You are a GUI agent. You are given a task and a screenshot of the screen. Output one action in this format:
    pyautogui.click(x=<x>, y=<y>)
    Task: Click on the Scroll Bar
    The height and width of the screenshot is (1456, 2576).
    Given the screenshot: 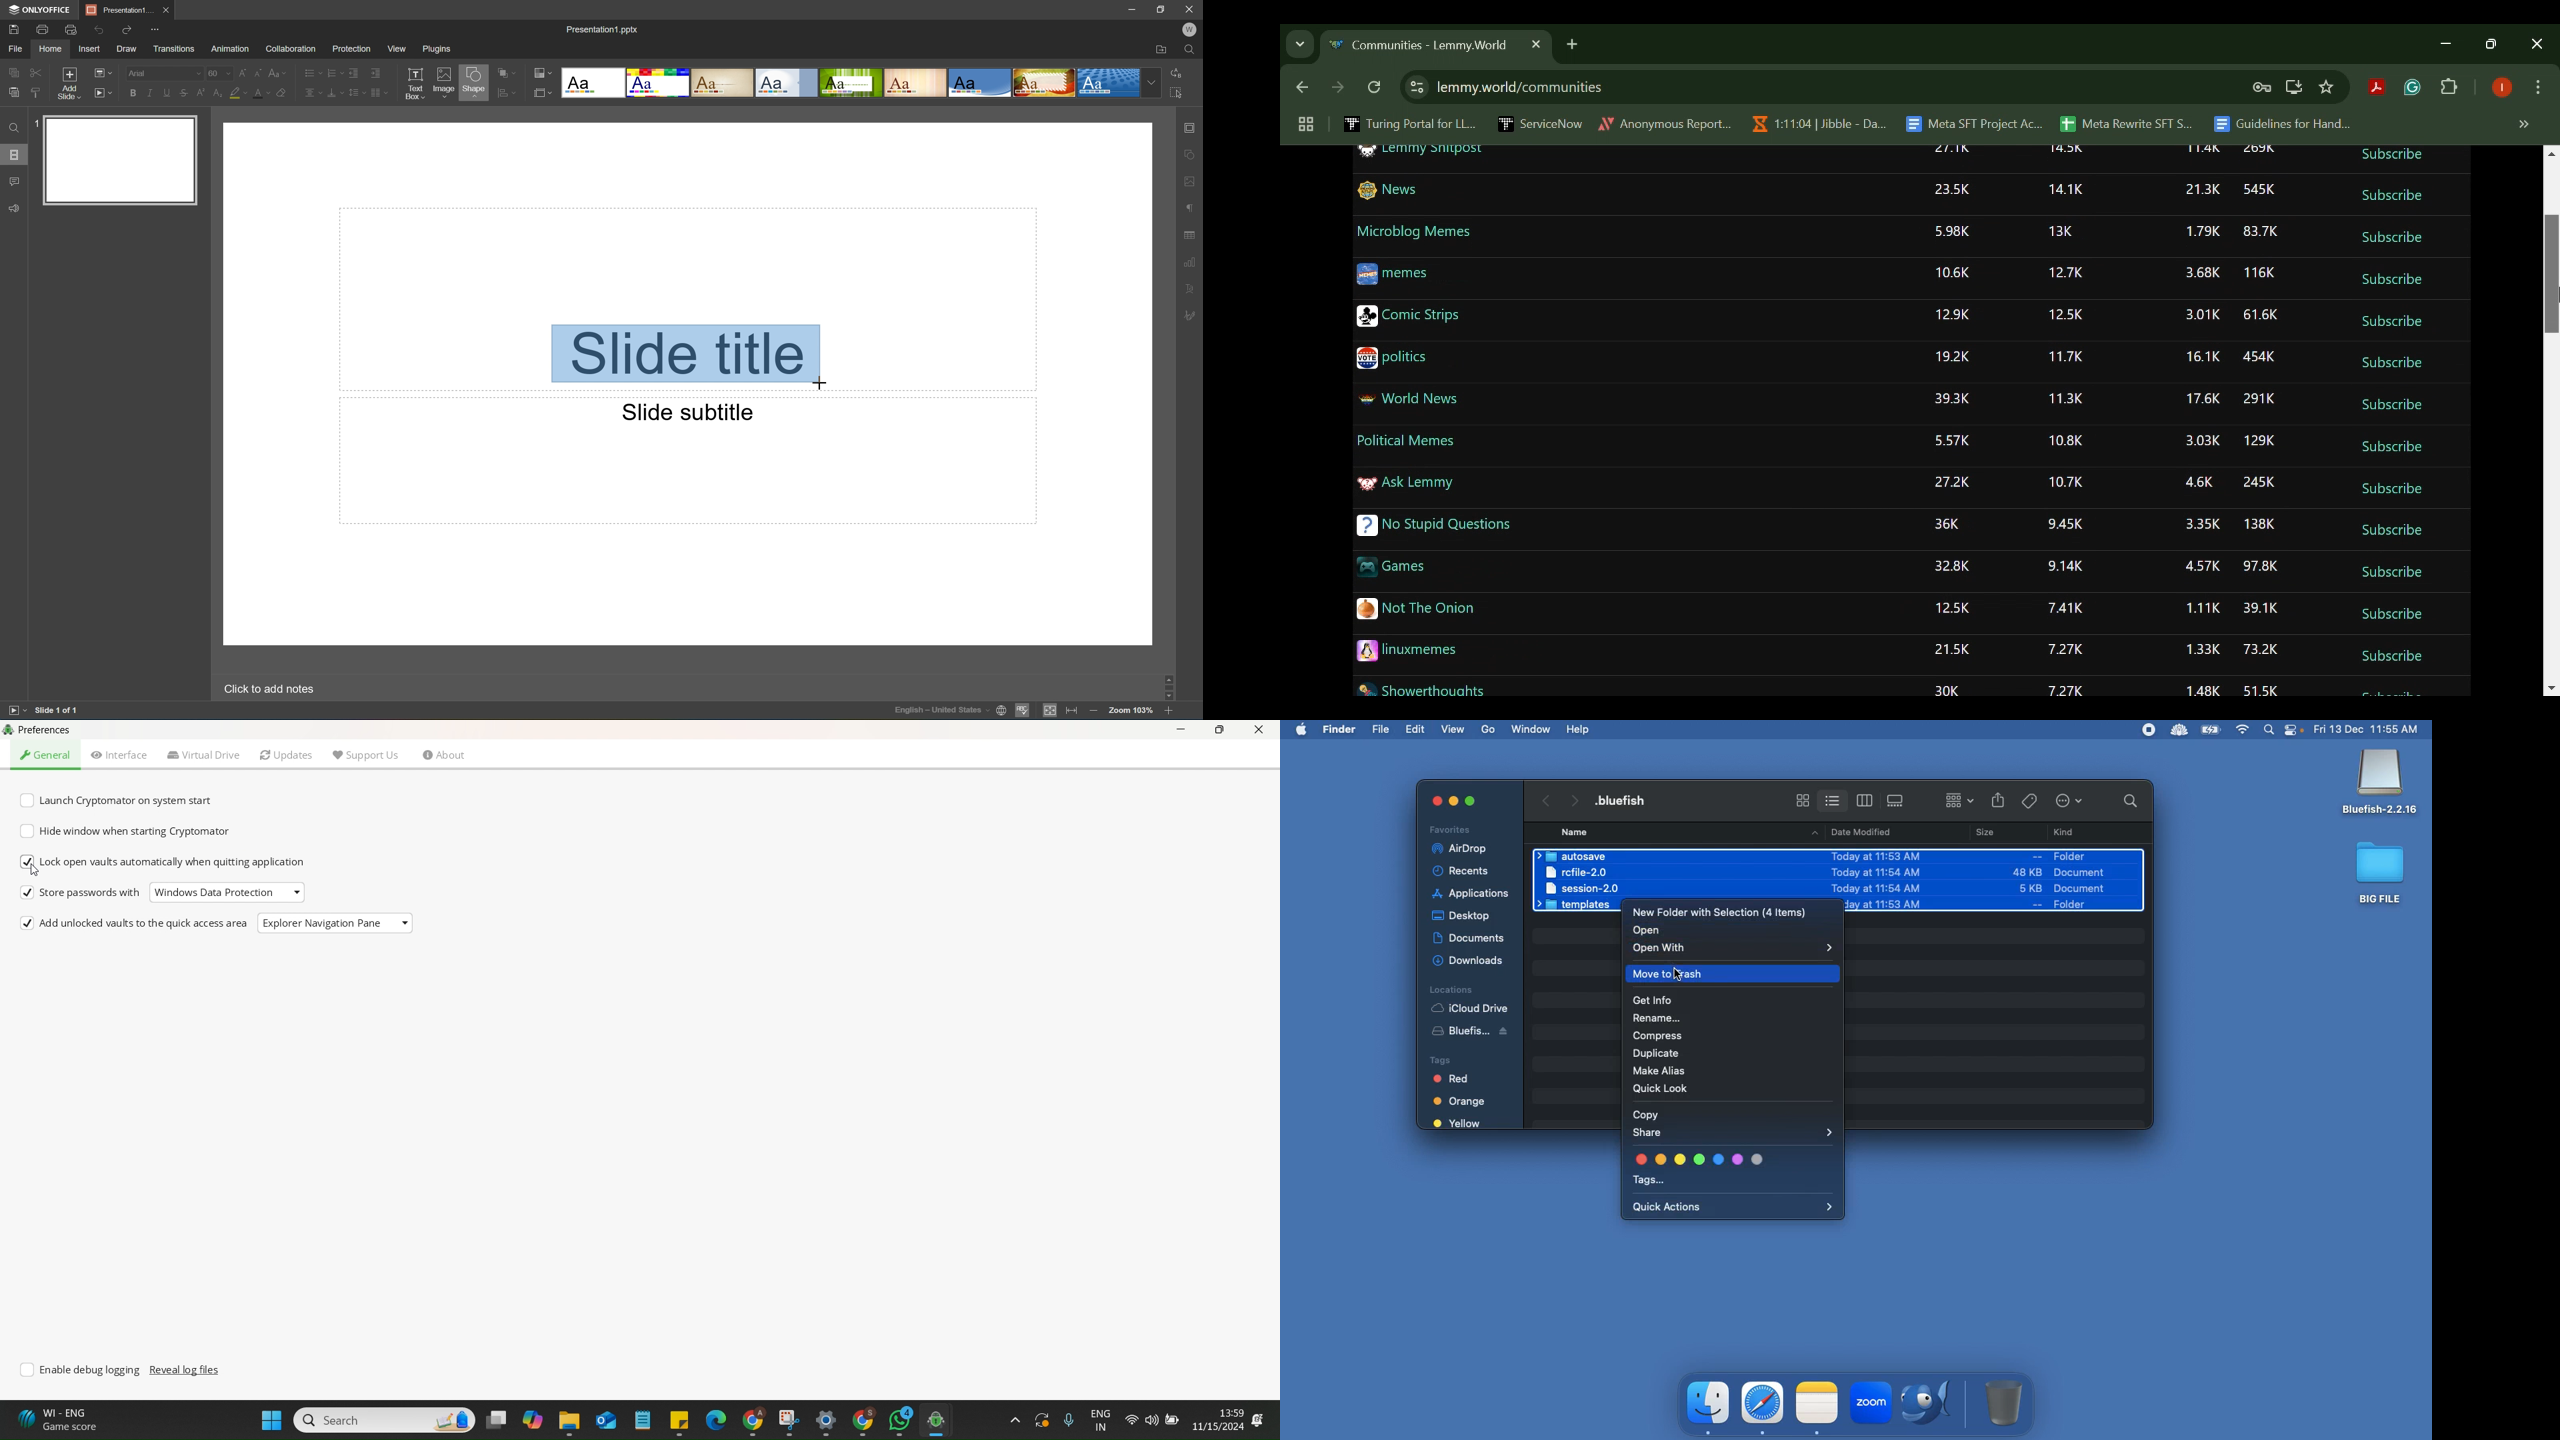 What is the action you would take?
    pyautogui.click(x=1166, y=689)
    